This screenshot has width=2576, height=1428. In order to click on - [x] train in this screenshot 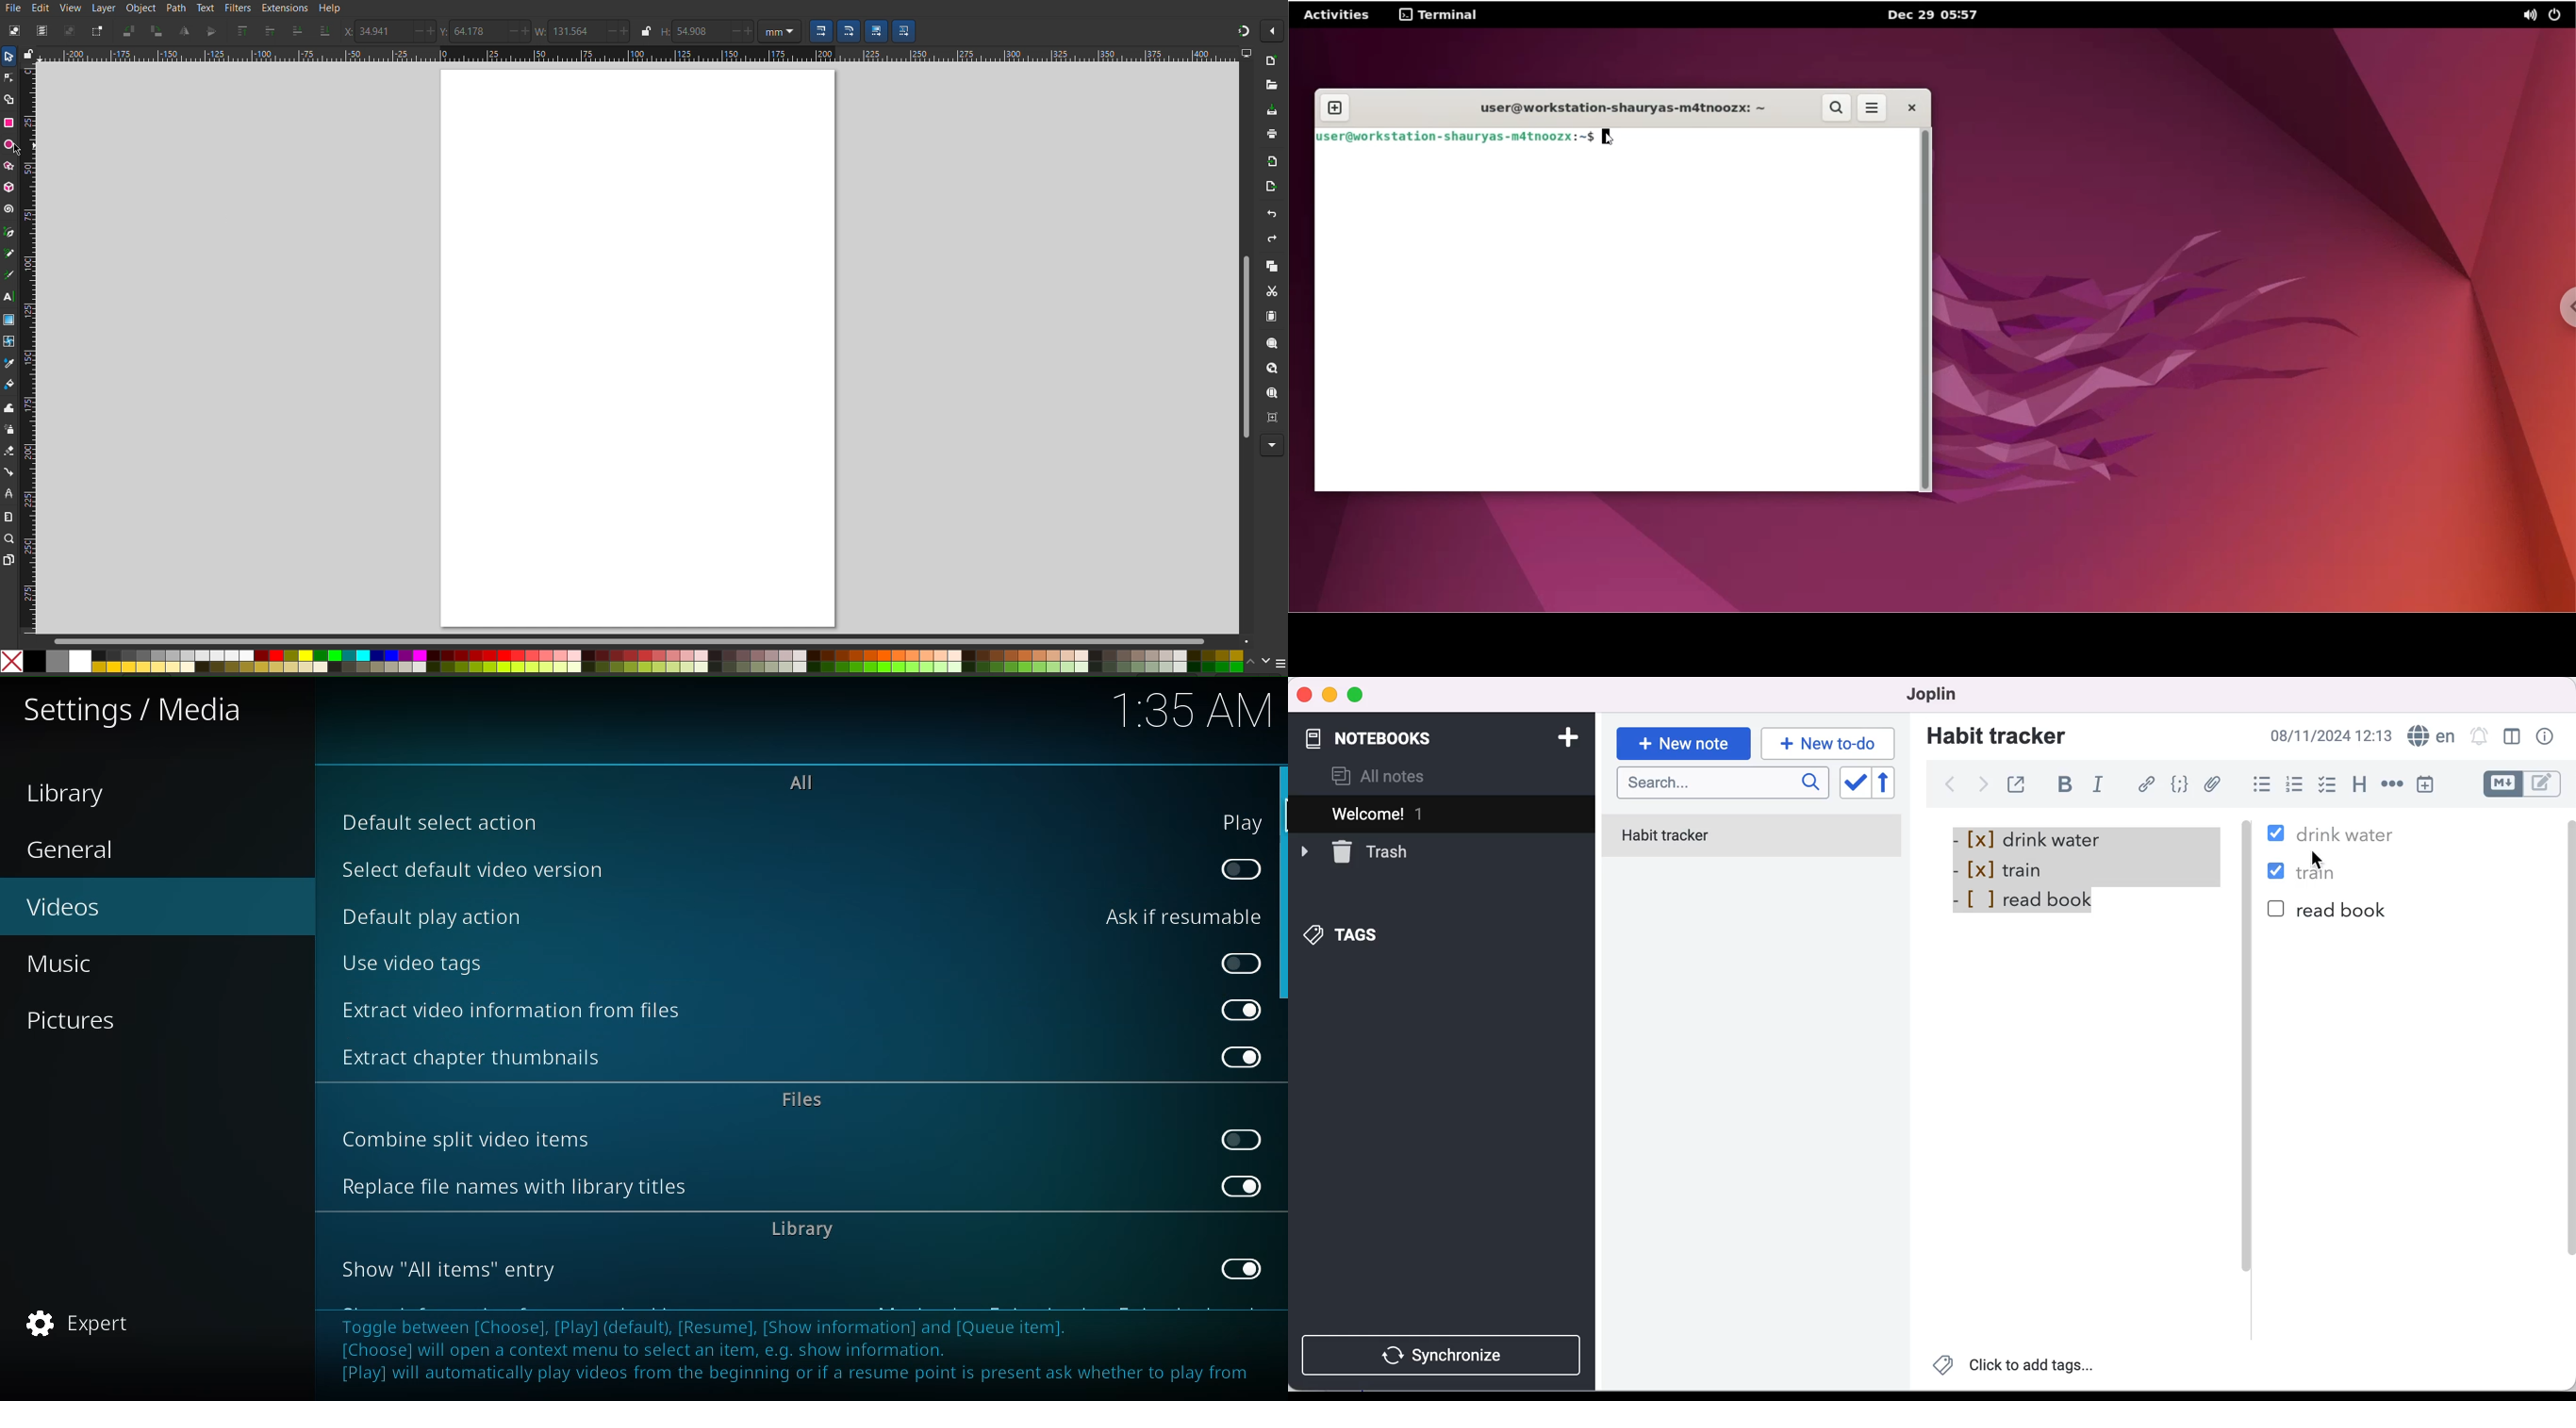, I will do `click(2082, 871)`.